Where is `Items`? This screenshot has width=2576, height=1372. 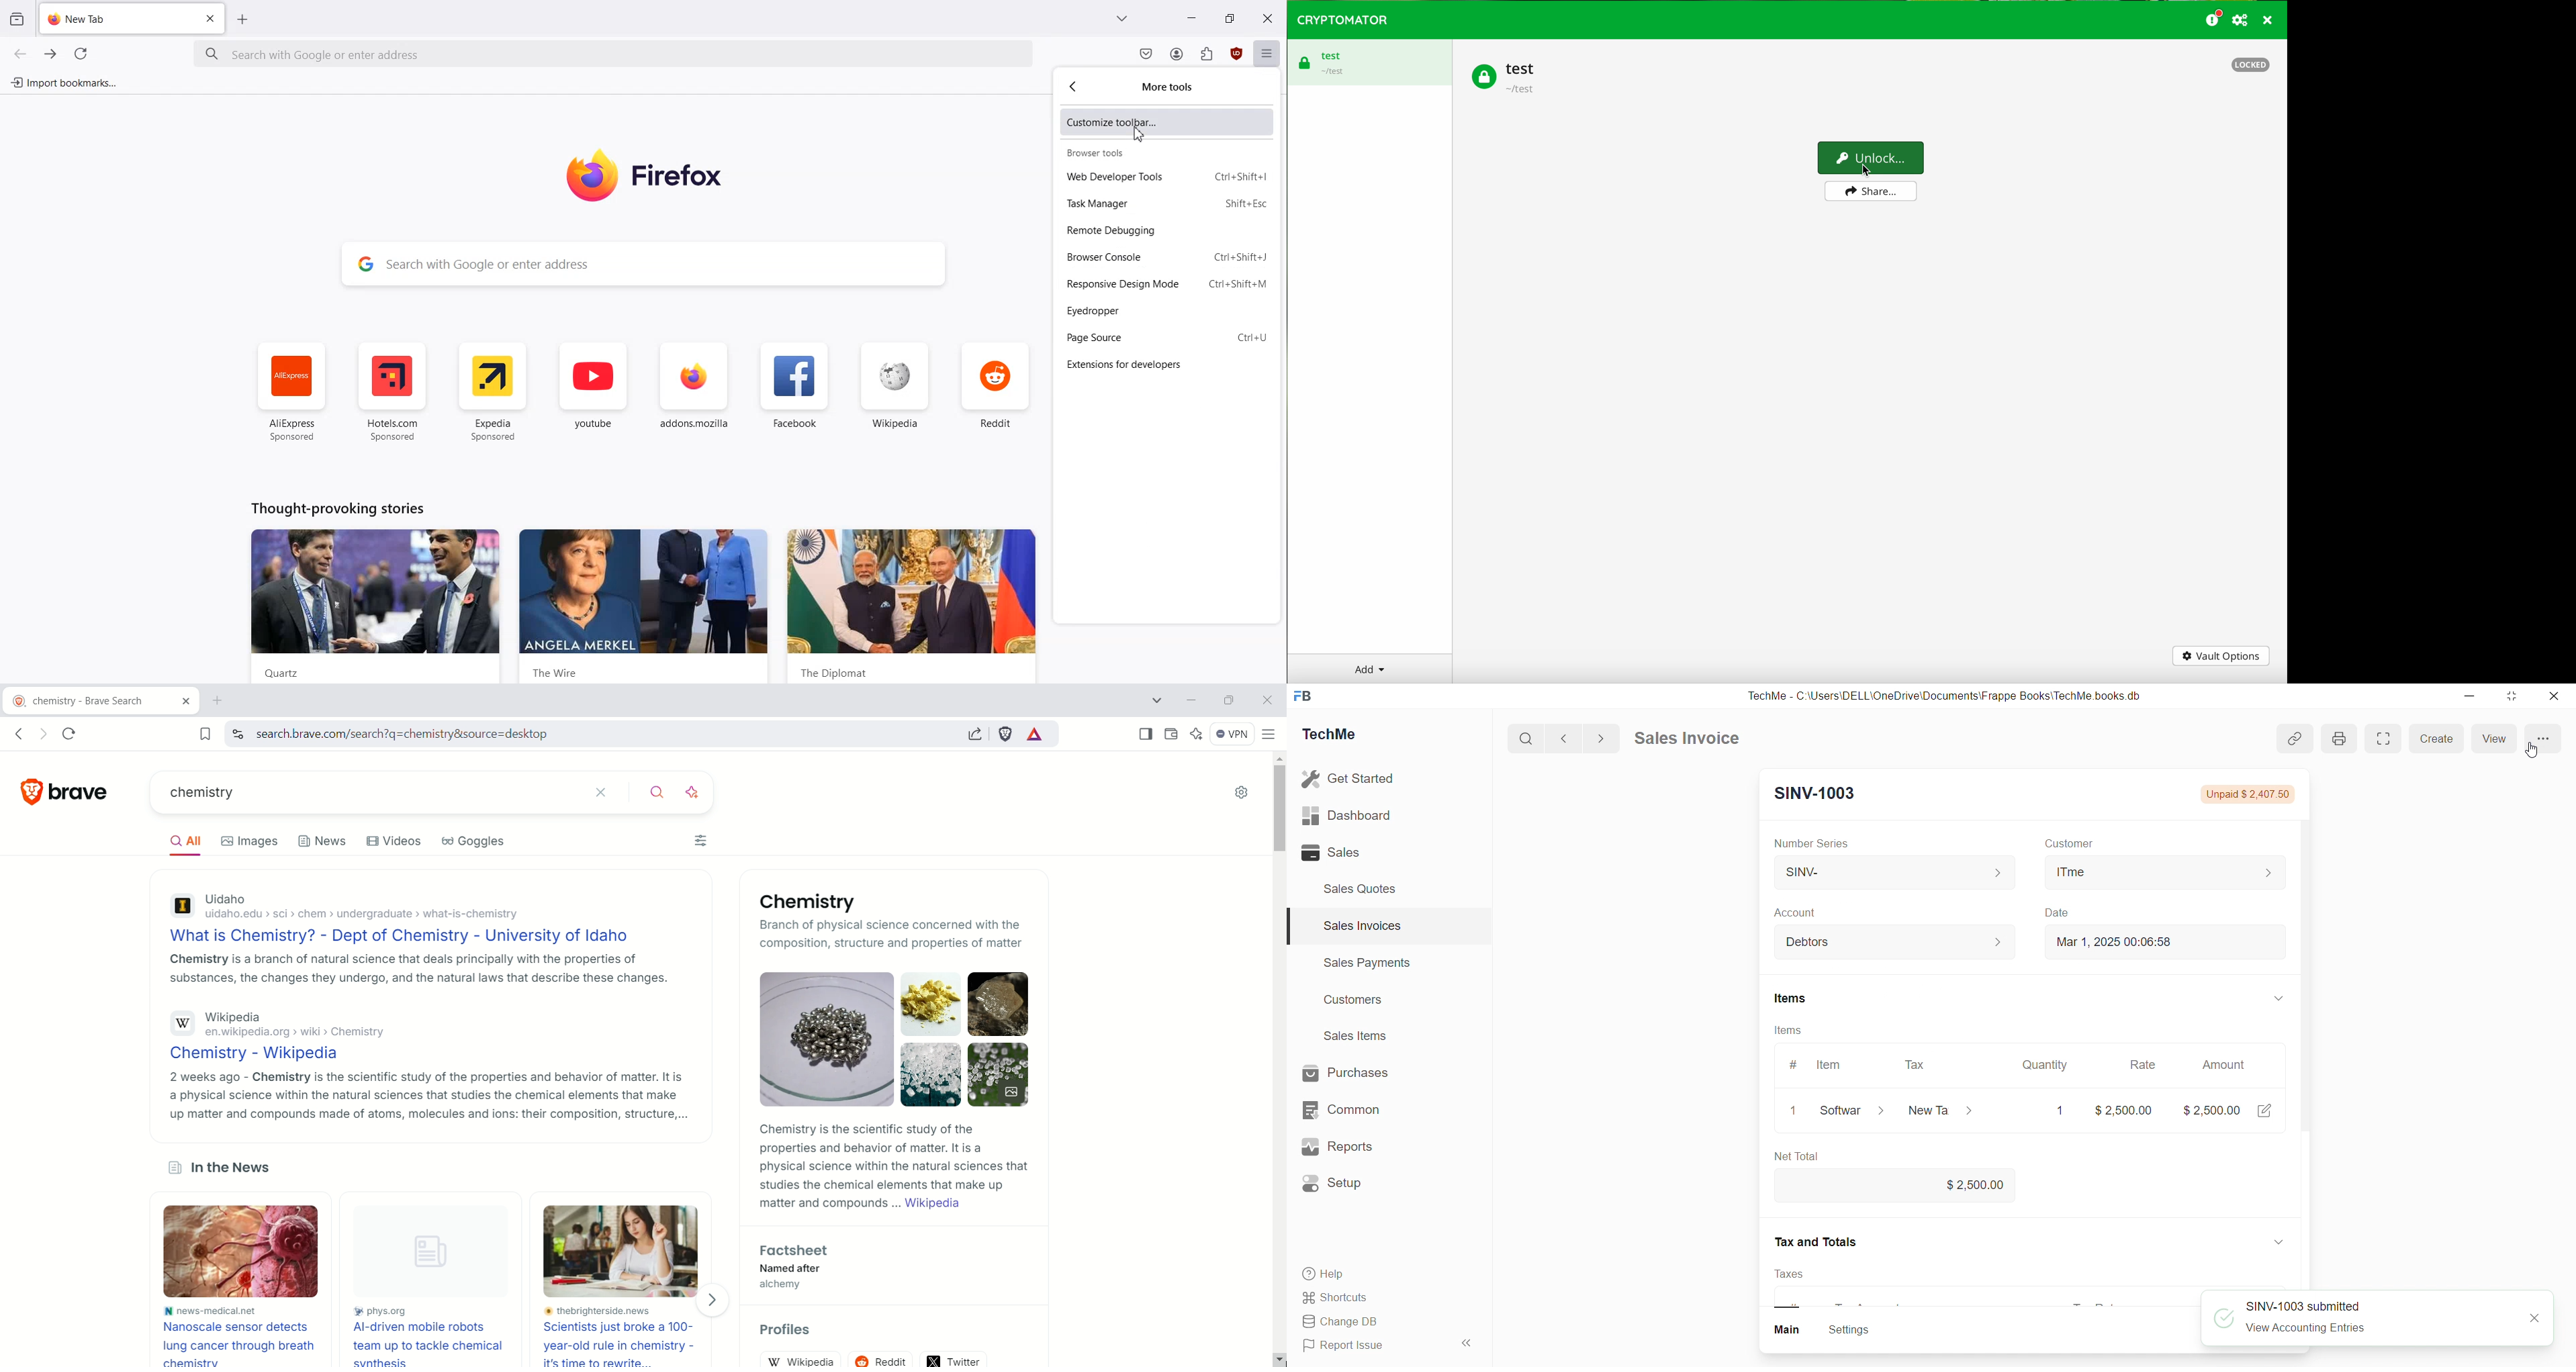
Items is located at coordinates (1797, 1031).